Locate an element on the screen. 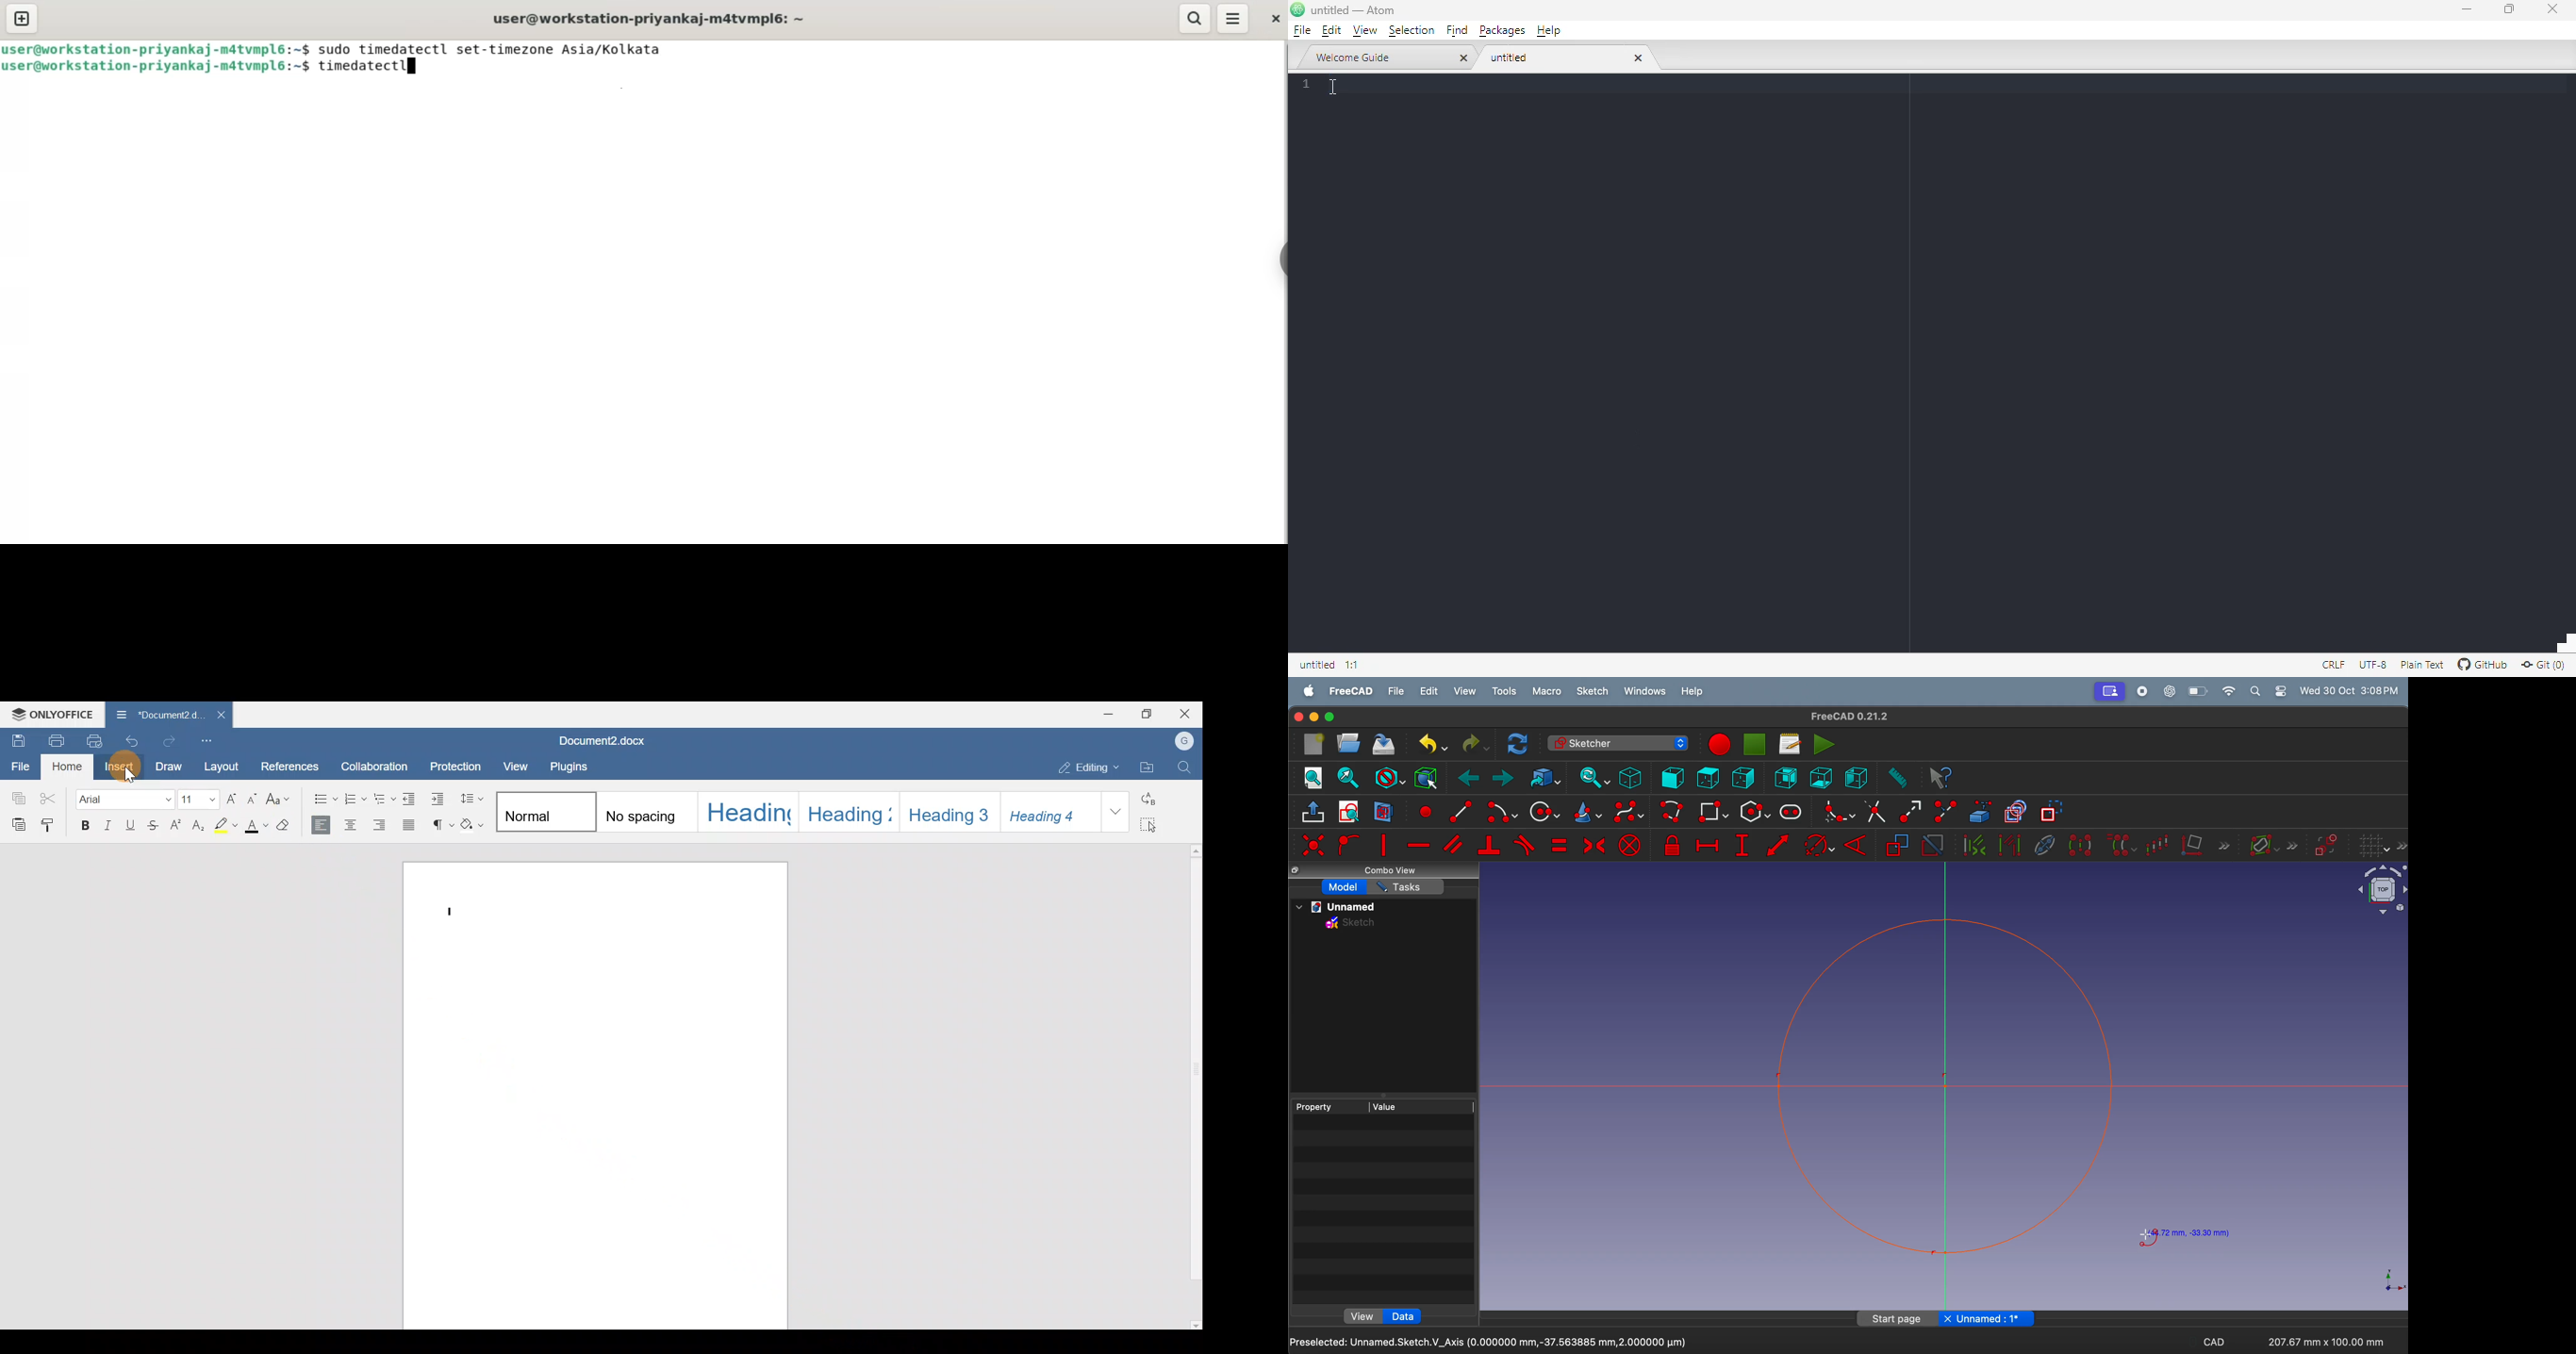 This screenshot has height=1372, width=2576. cursor is located at coordinates (2146, 1234).